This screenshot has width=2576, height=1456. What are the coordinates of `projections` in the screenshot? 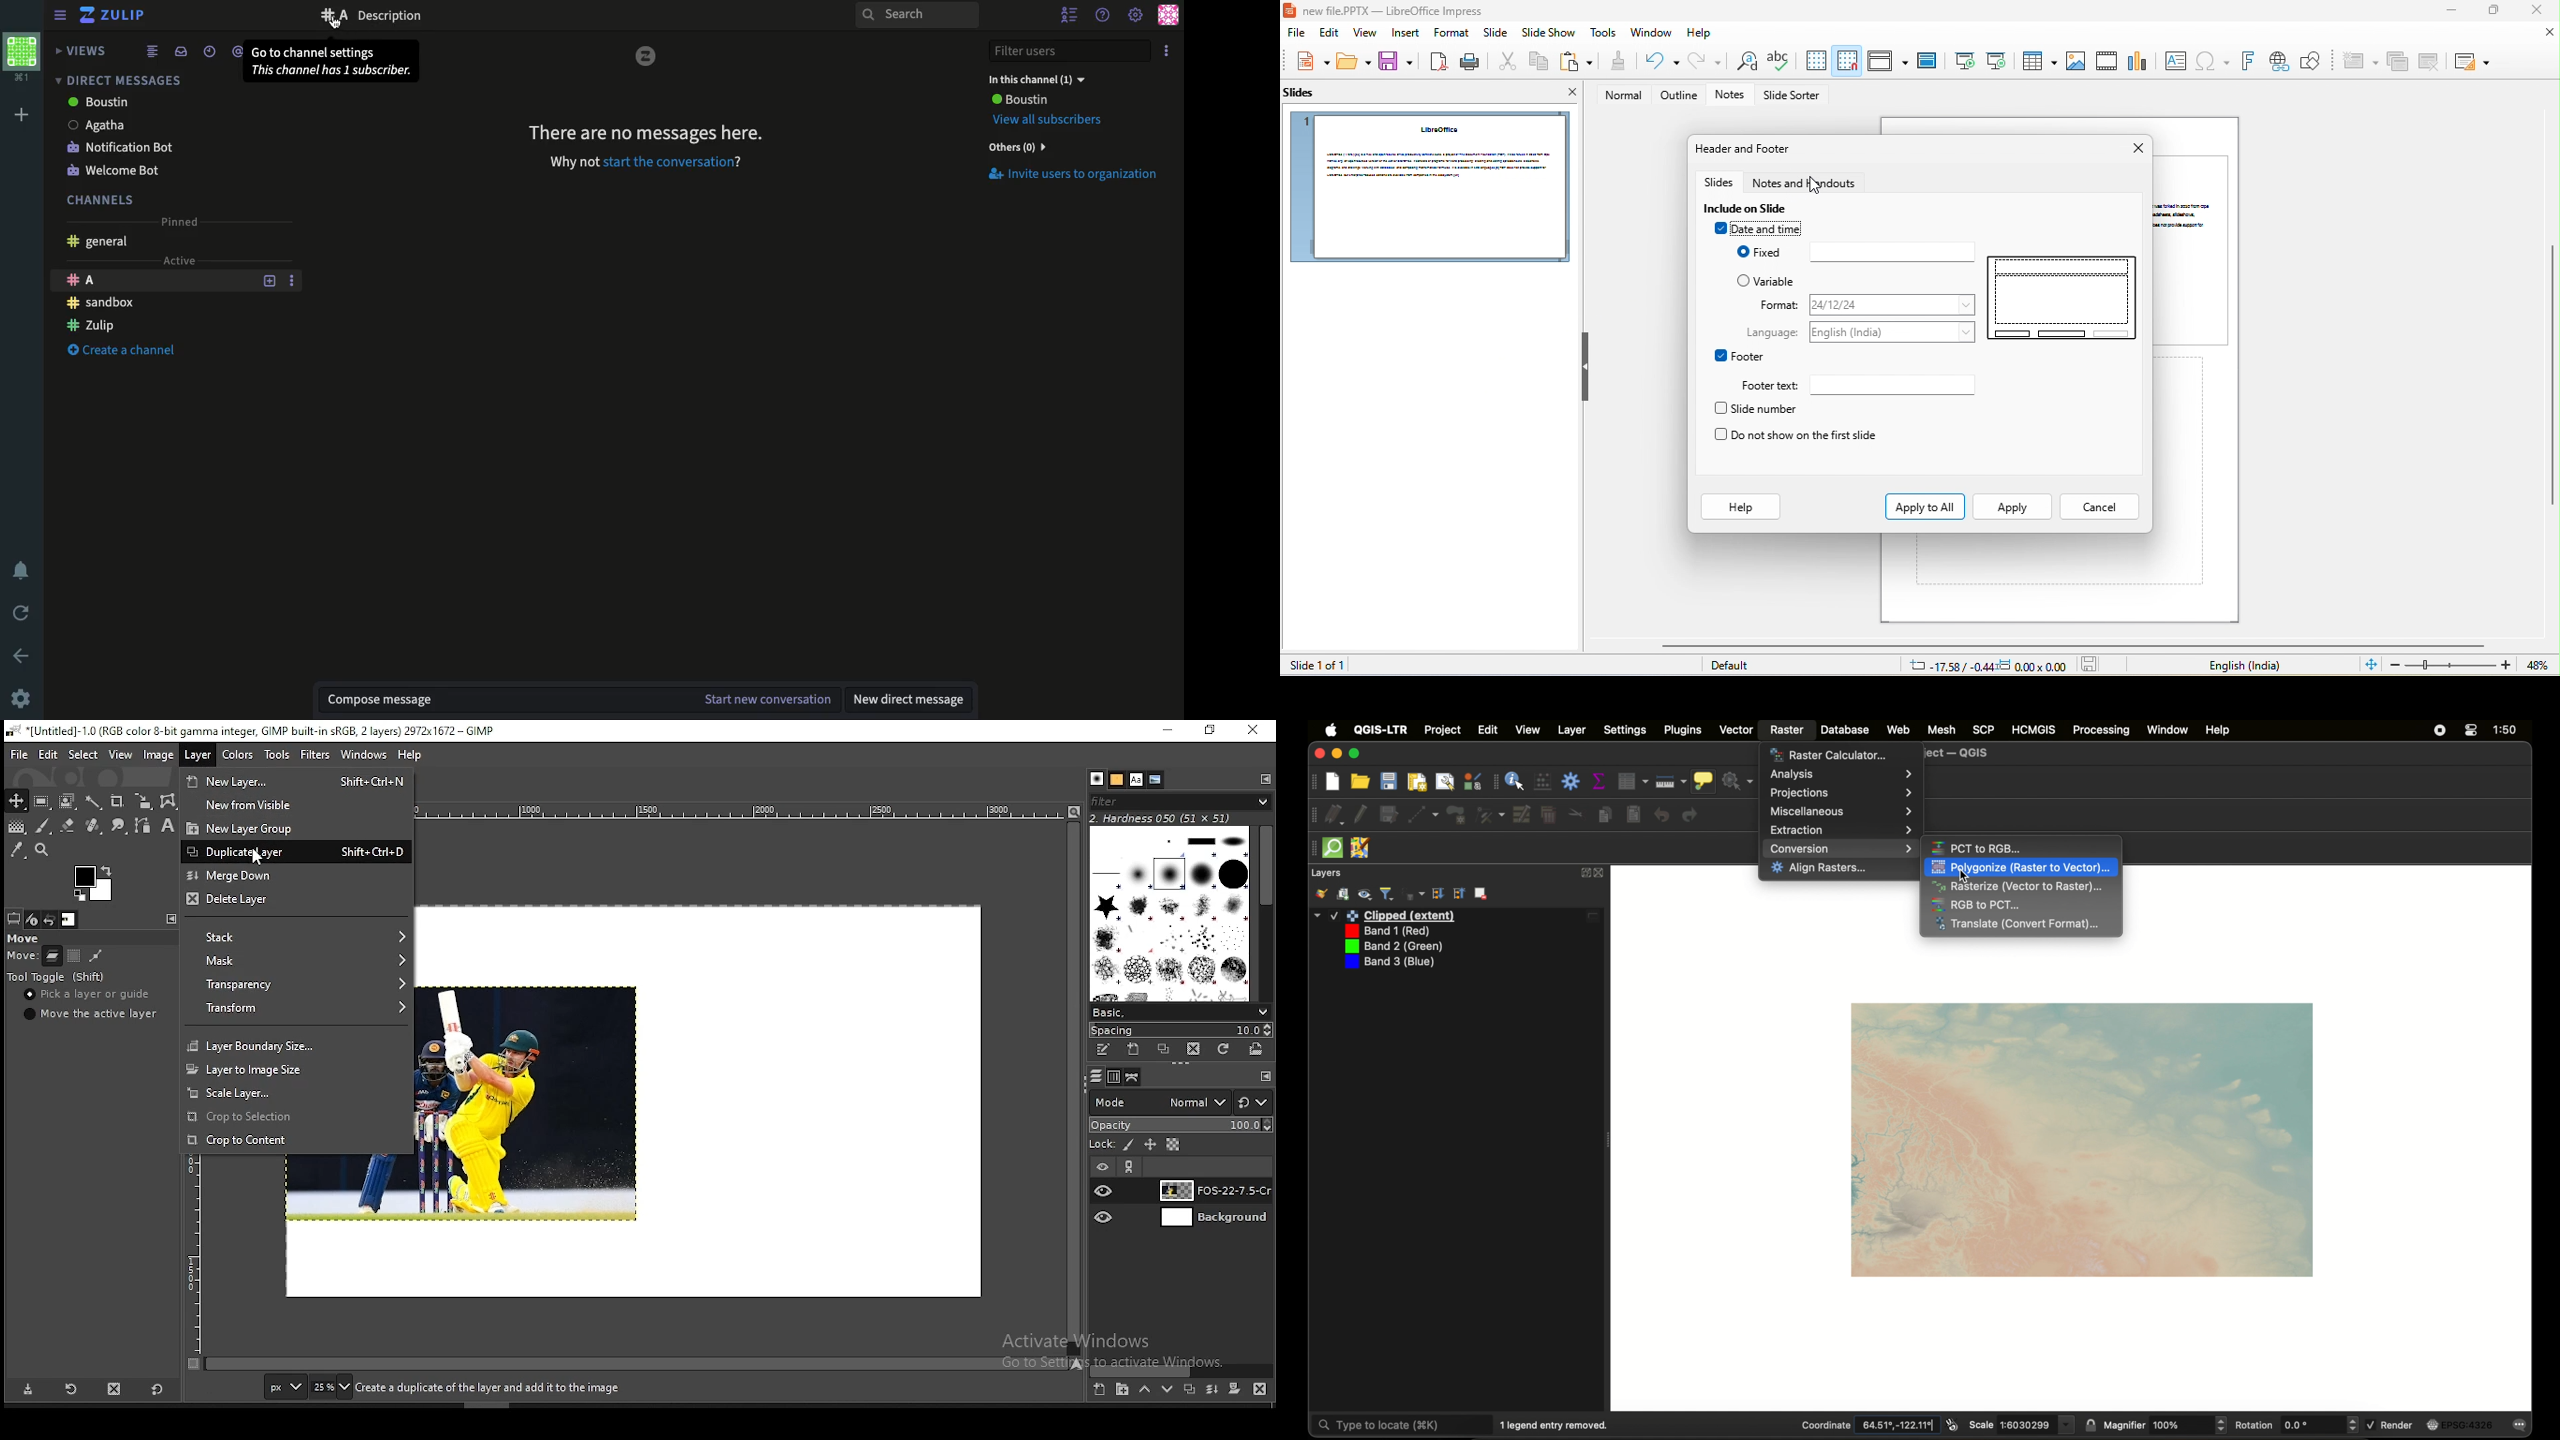 It's located at (1841, 793).